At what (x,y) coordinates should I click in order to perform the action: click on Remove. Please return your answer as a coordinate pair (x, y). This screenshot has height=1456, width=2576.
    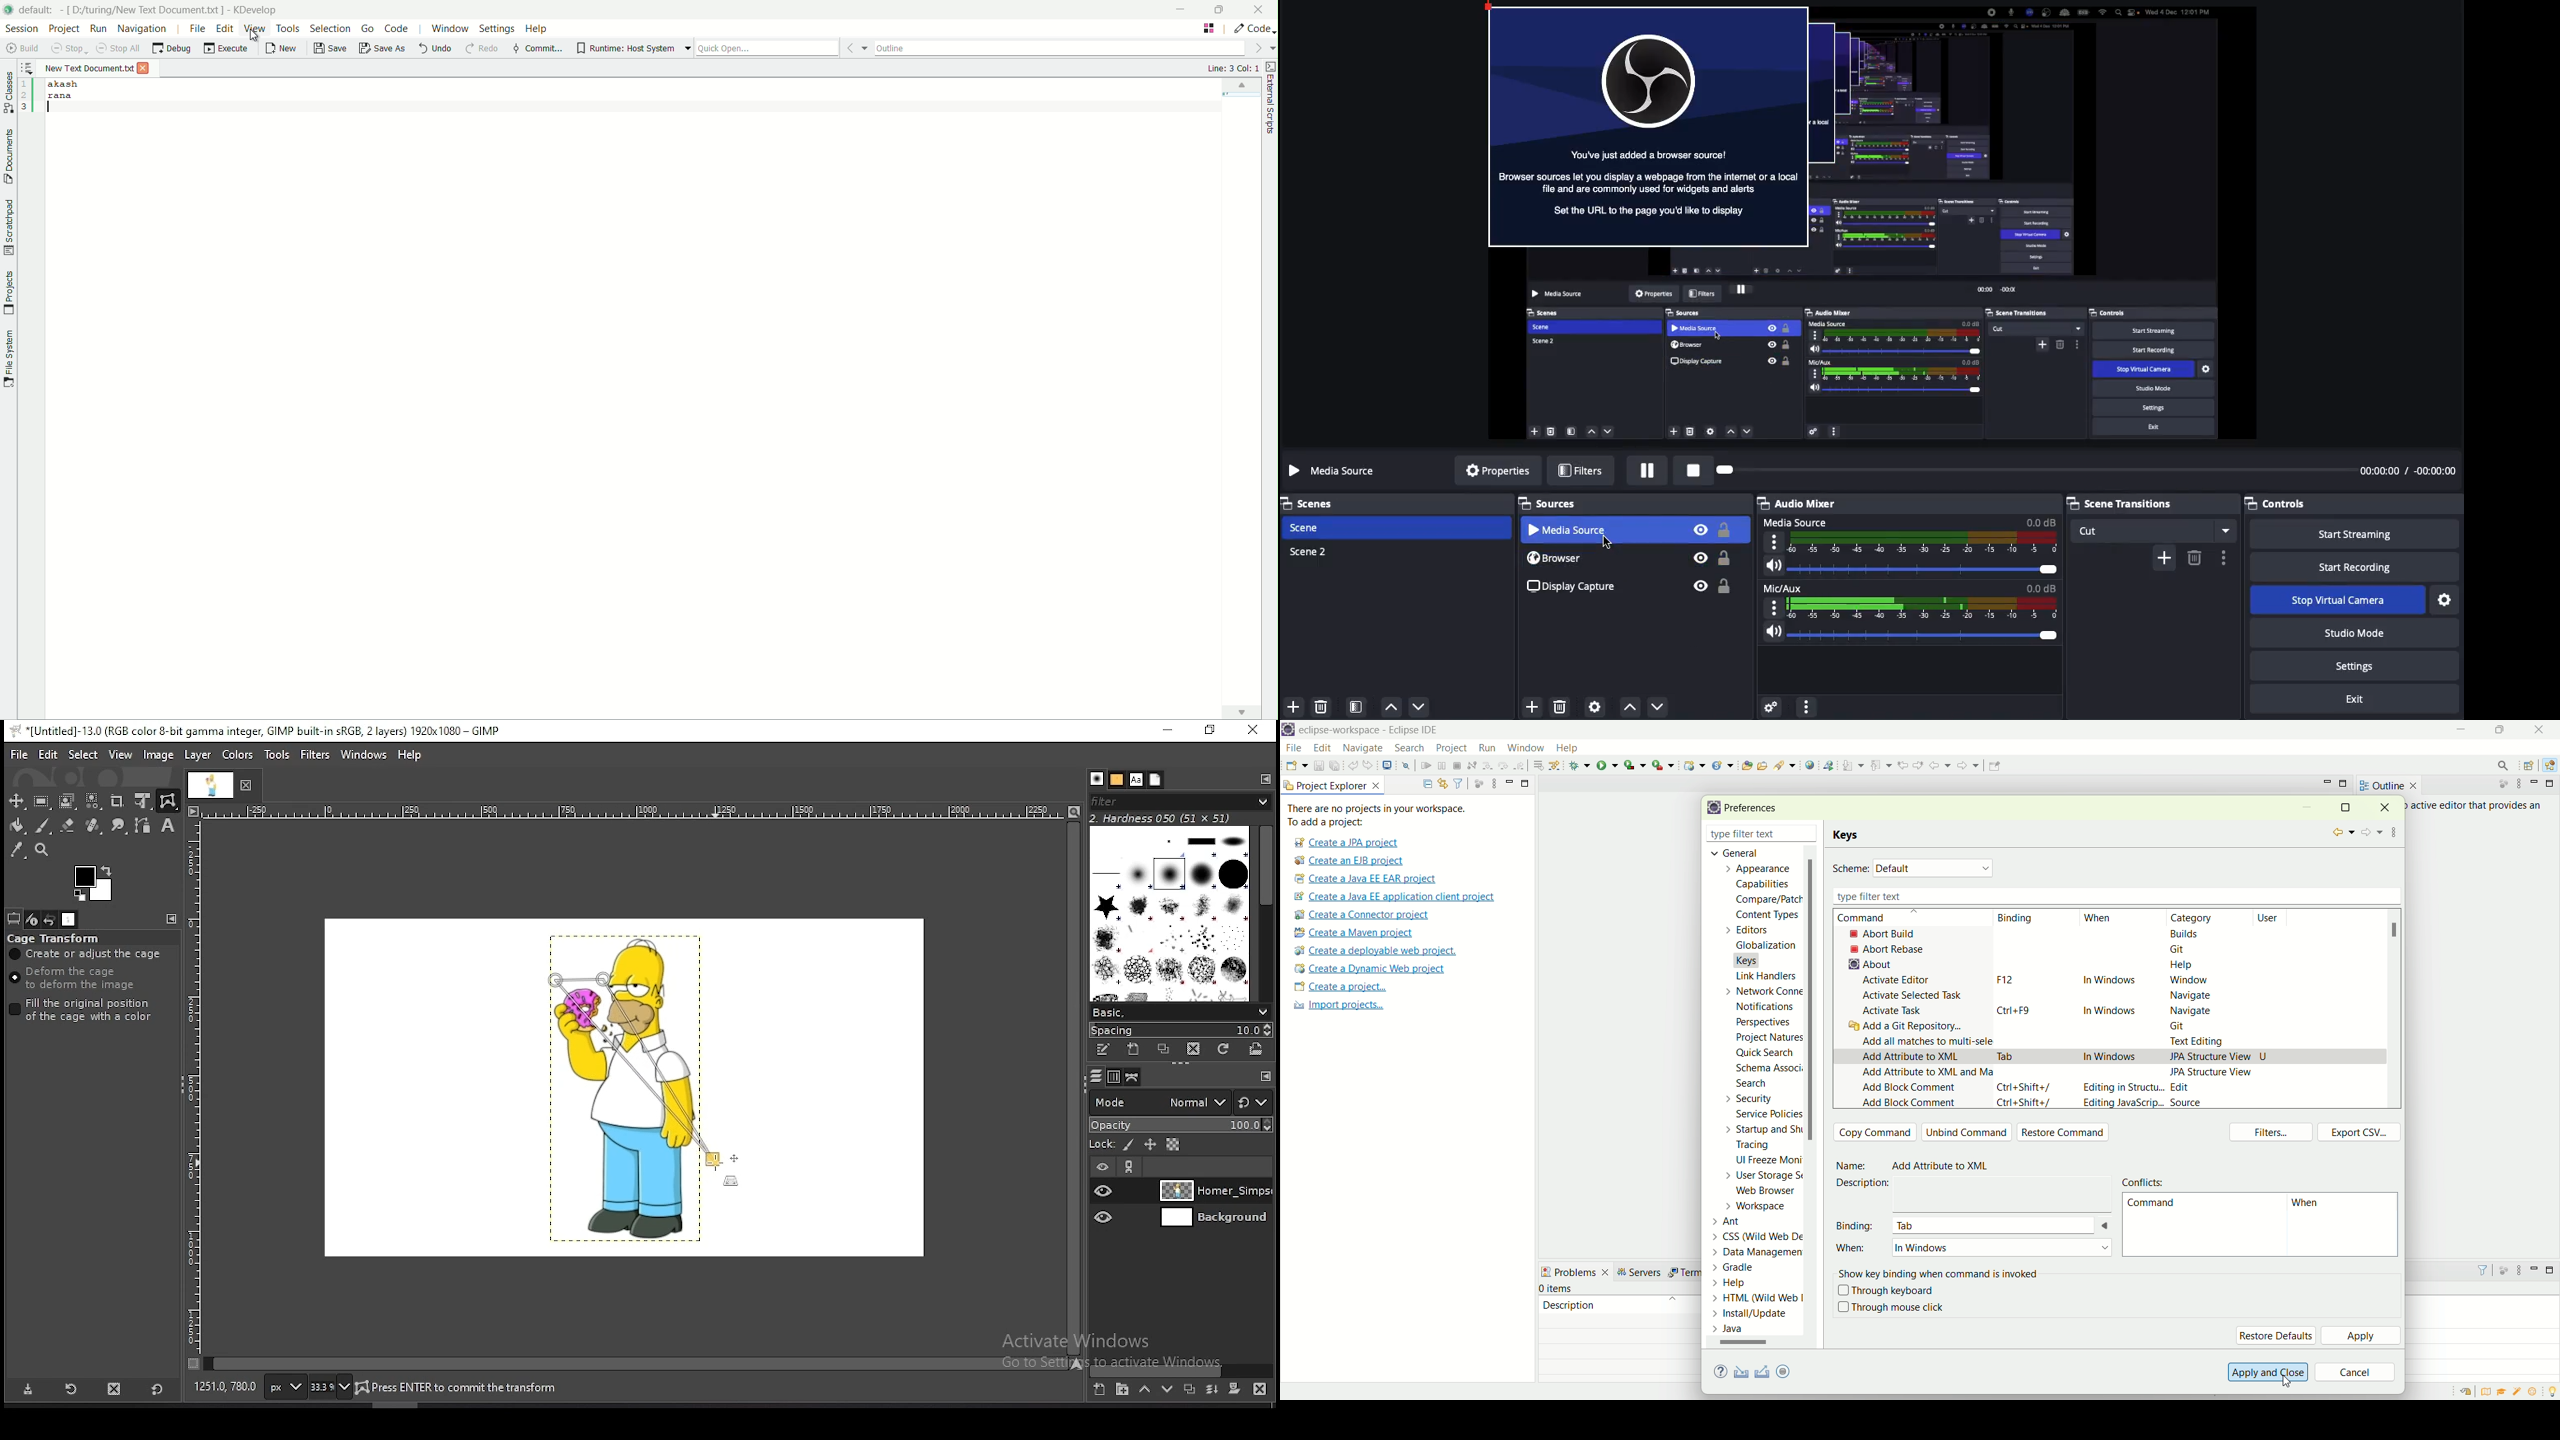
    Looking at the image, I should click on (2195, 559).